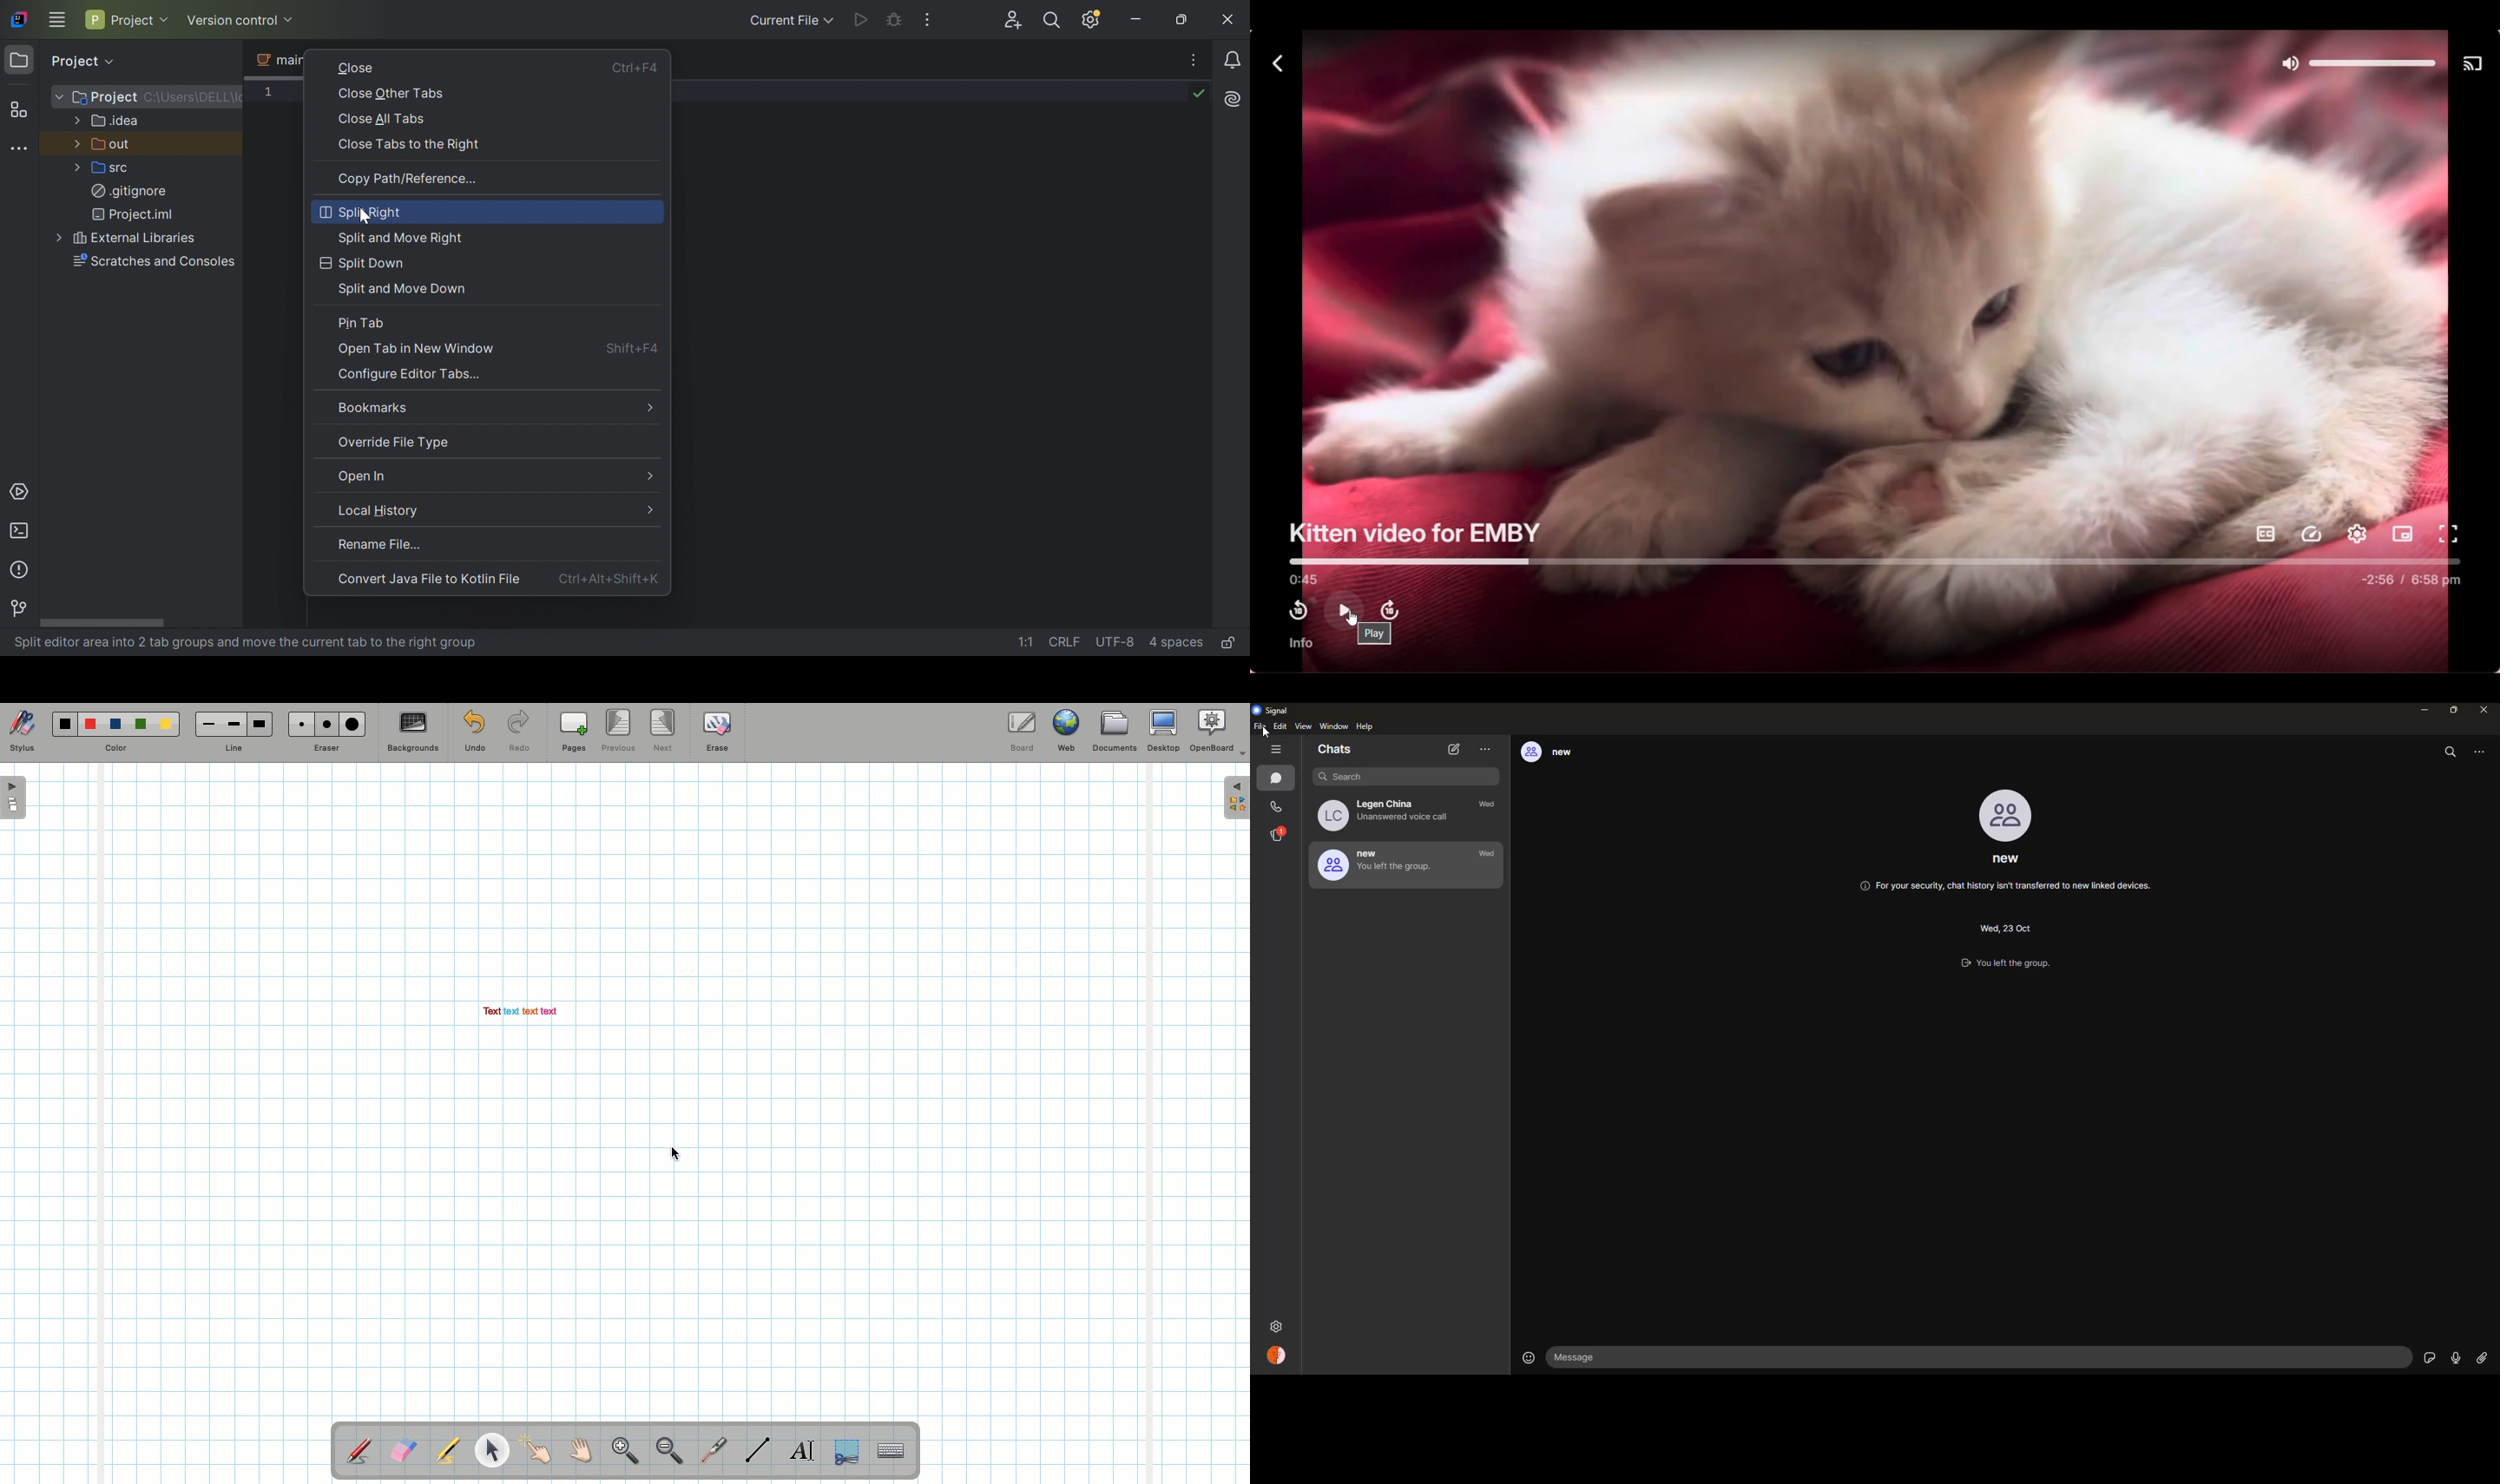  I want to click on Close, so click(358, 68).